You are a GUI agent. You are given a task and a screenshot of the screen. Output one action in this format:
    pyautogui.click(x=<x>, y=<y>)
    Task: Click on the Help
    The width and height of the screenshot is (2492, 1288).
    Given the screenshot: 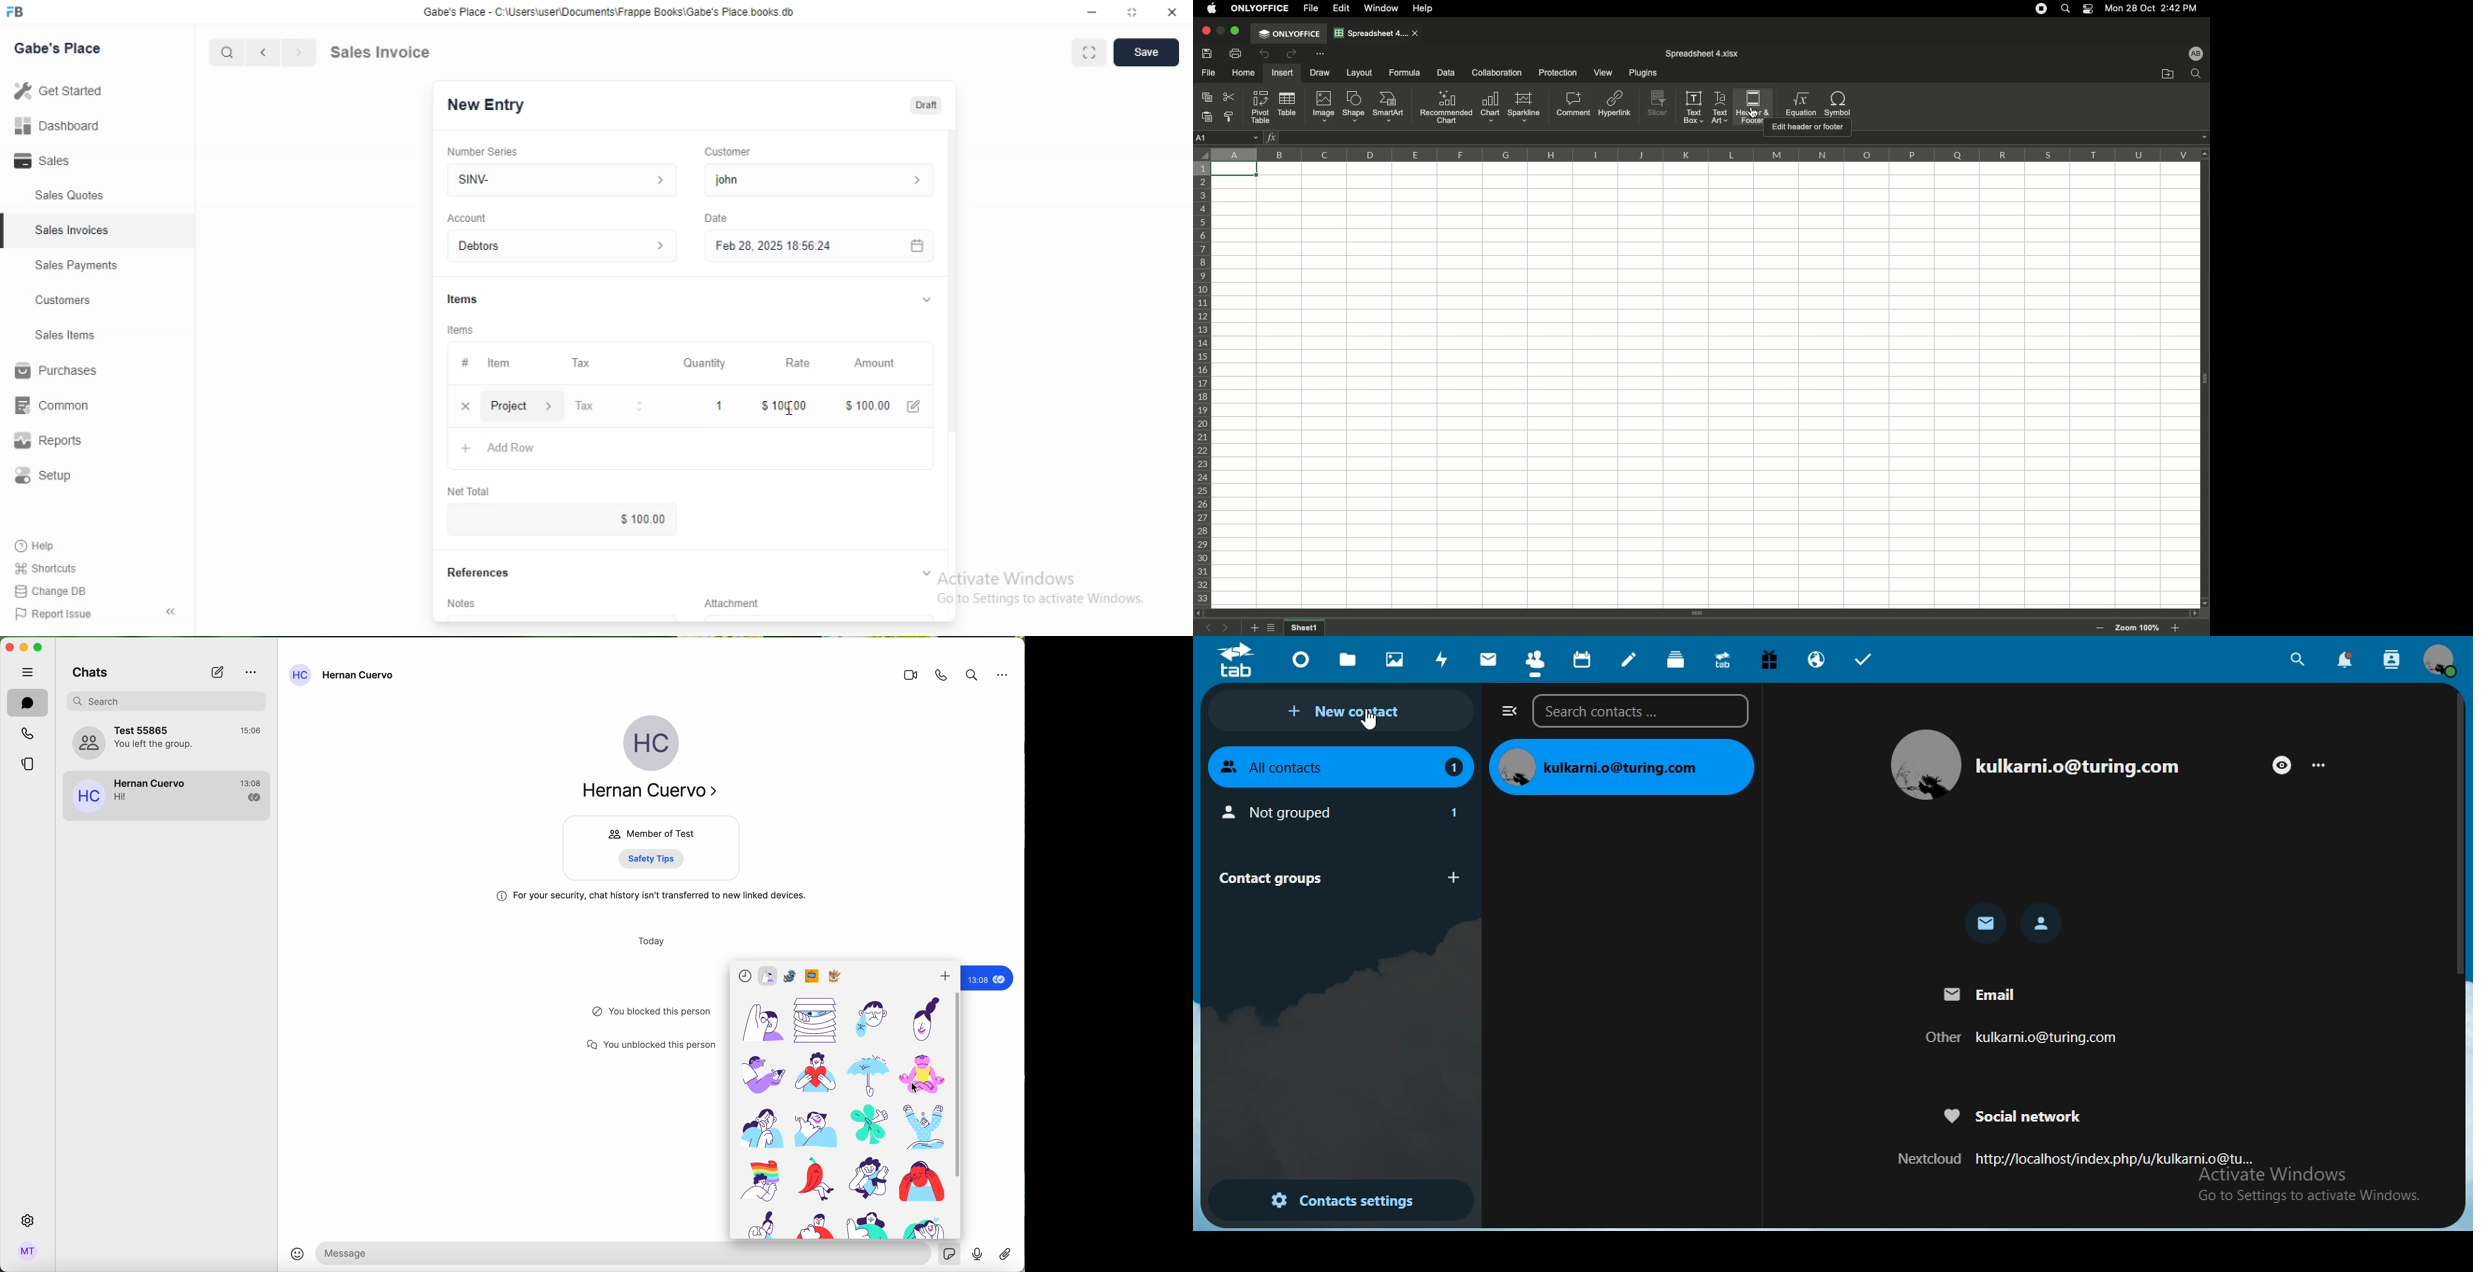 What is the action you would take?
    pyautogui.click(x=53, y=545)
    